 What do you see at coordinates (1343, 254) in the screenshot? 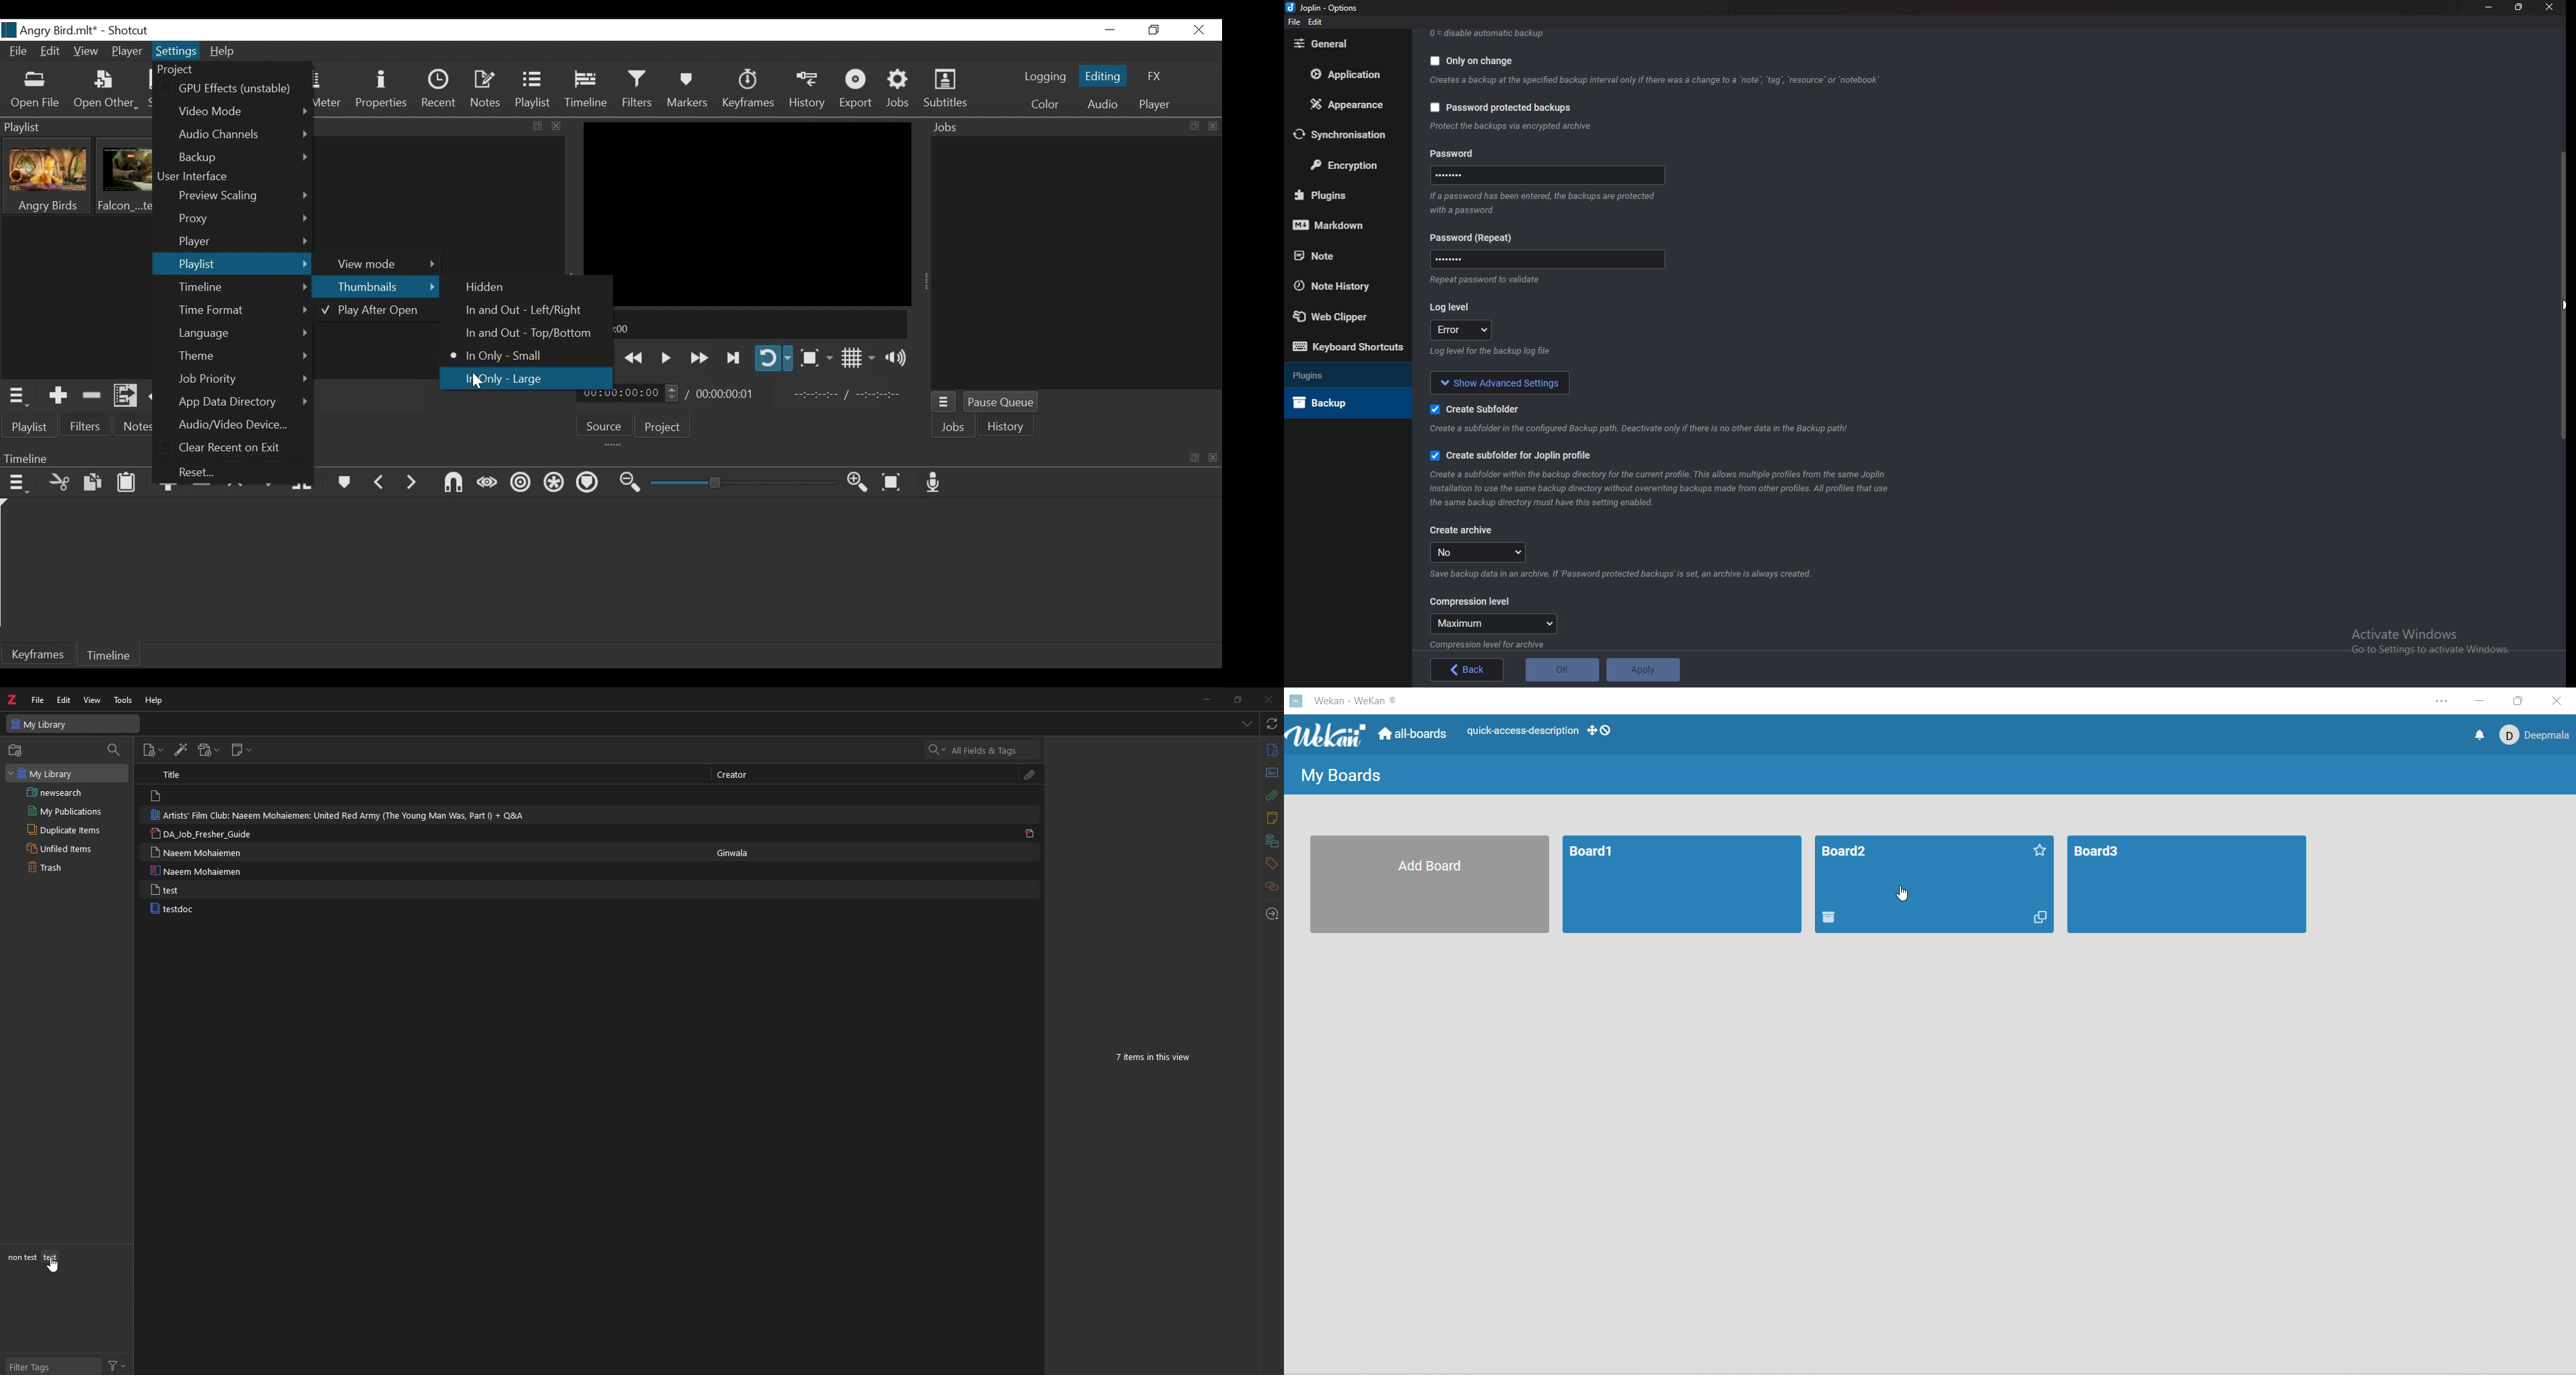
I see `Note` at bounding box center [1343, 254].